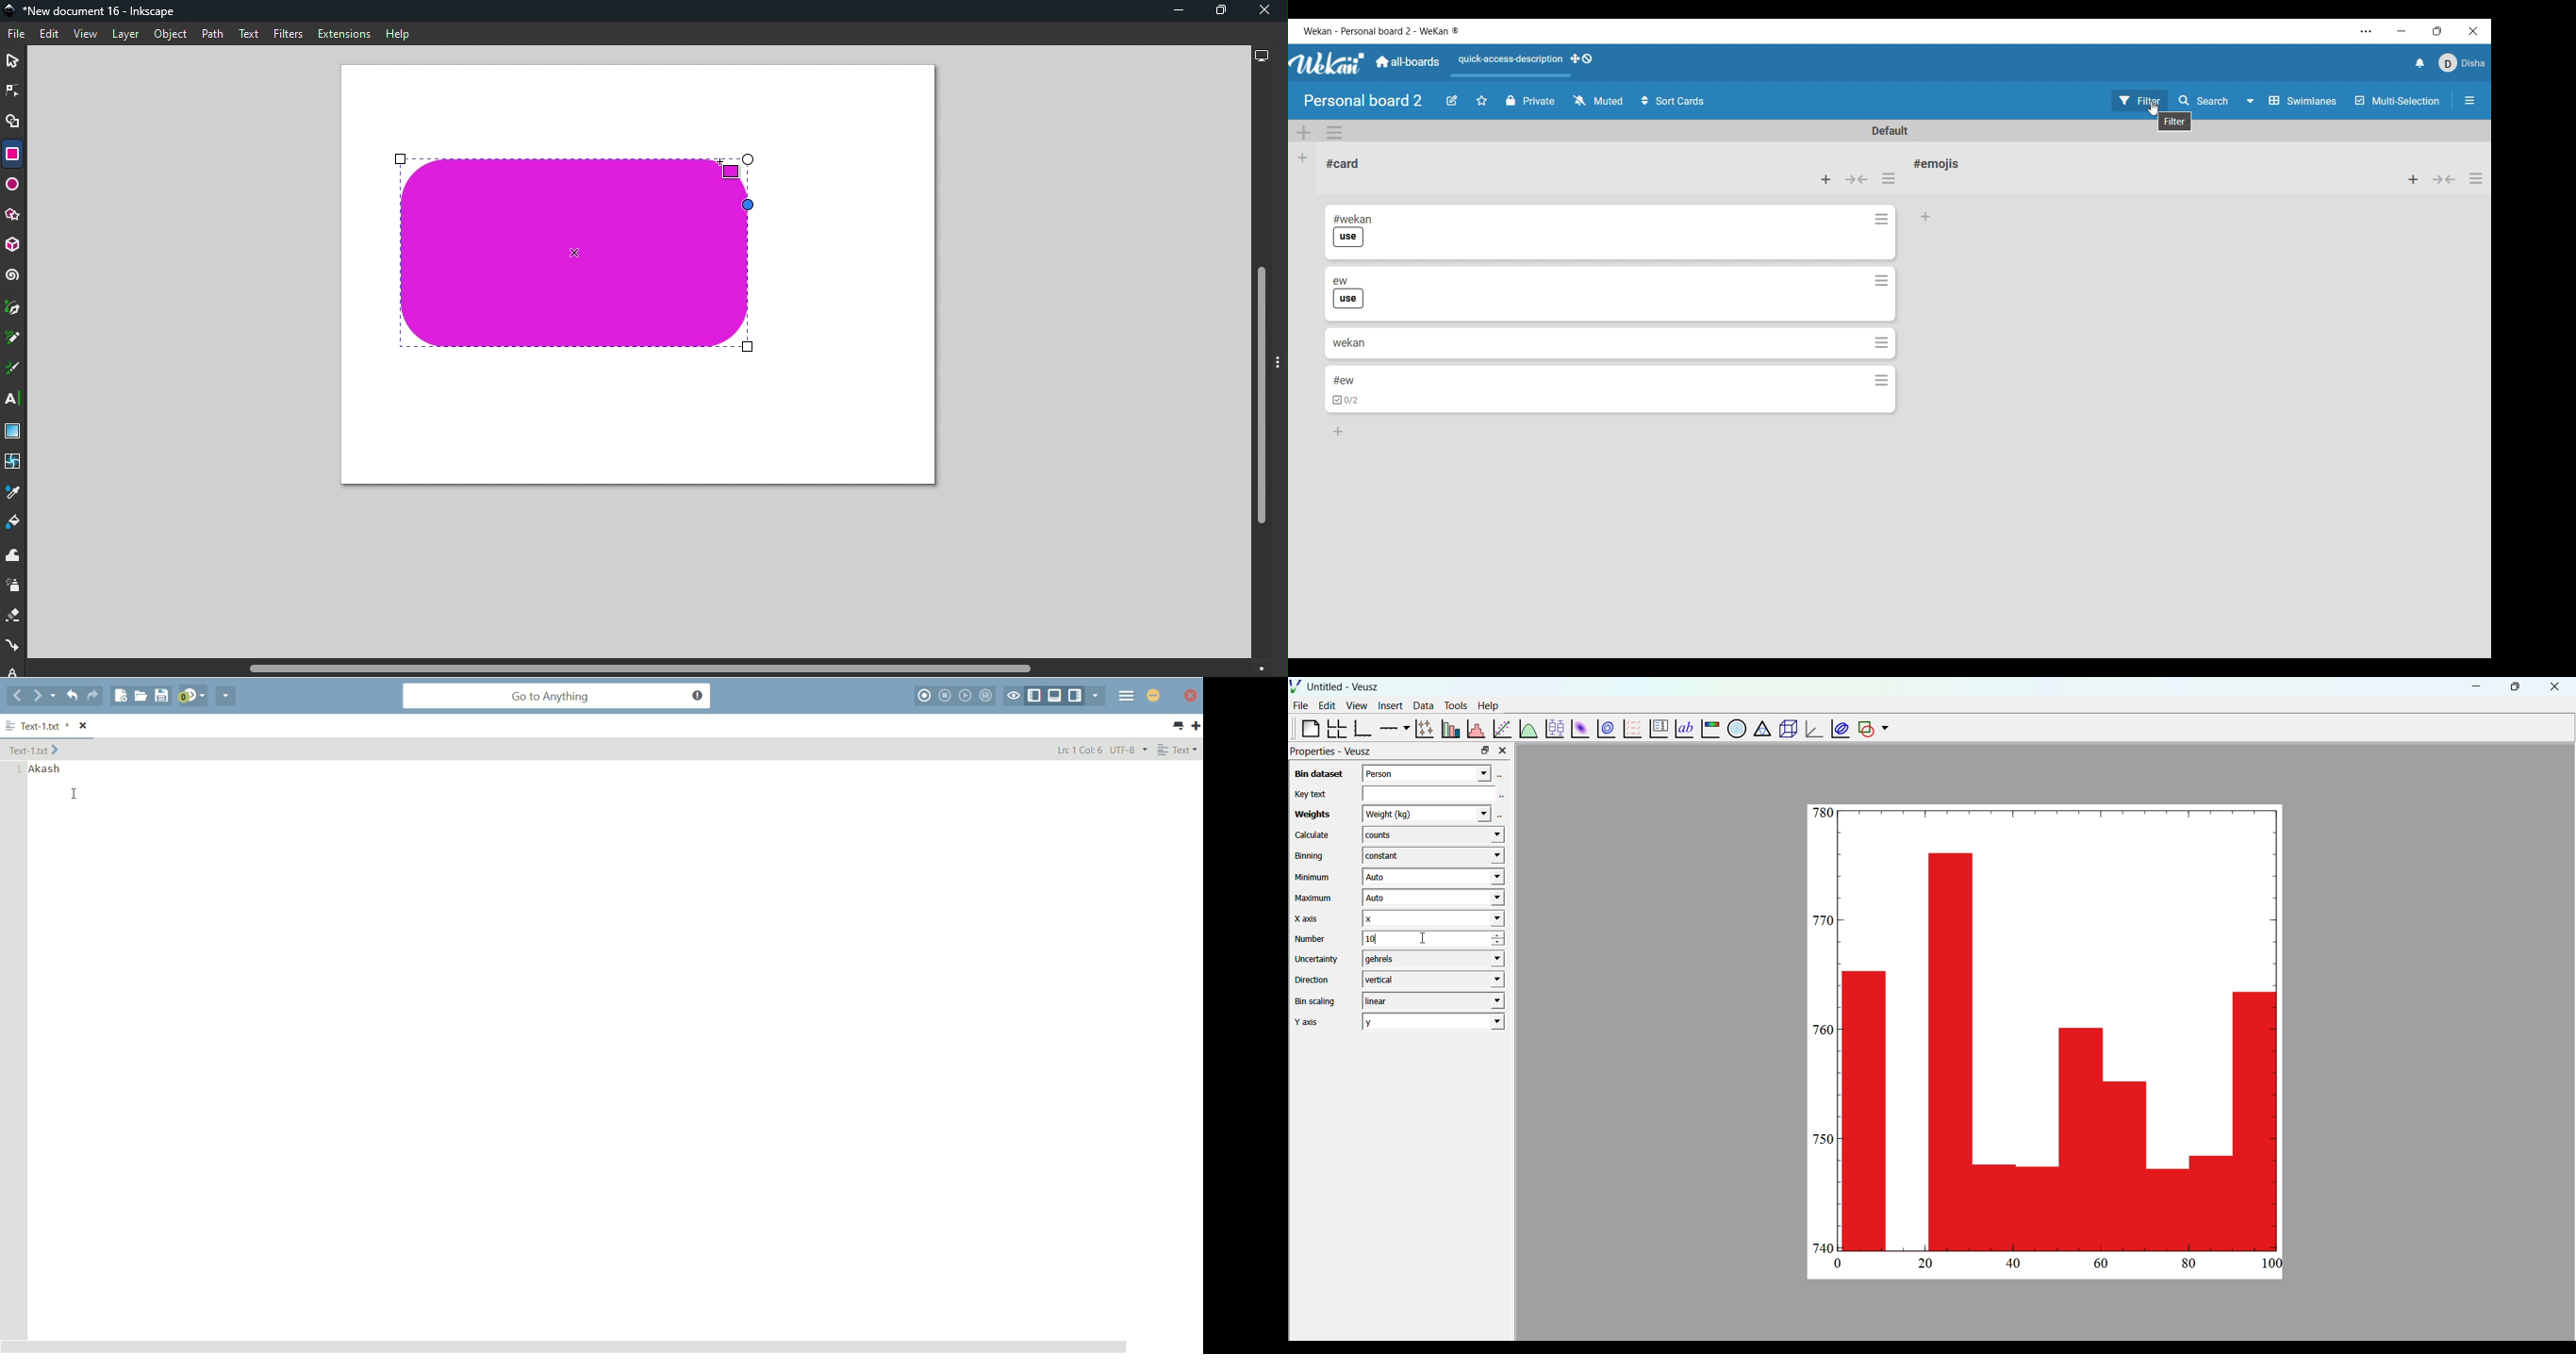 This screenshot has height=1372, width=2576. Describe the element at coordinates (2398, 100) in the screenshot. I see `Toggle for multi-selection` at that location.